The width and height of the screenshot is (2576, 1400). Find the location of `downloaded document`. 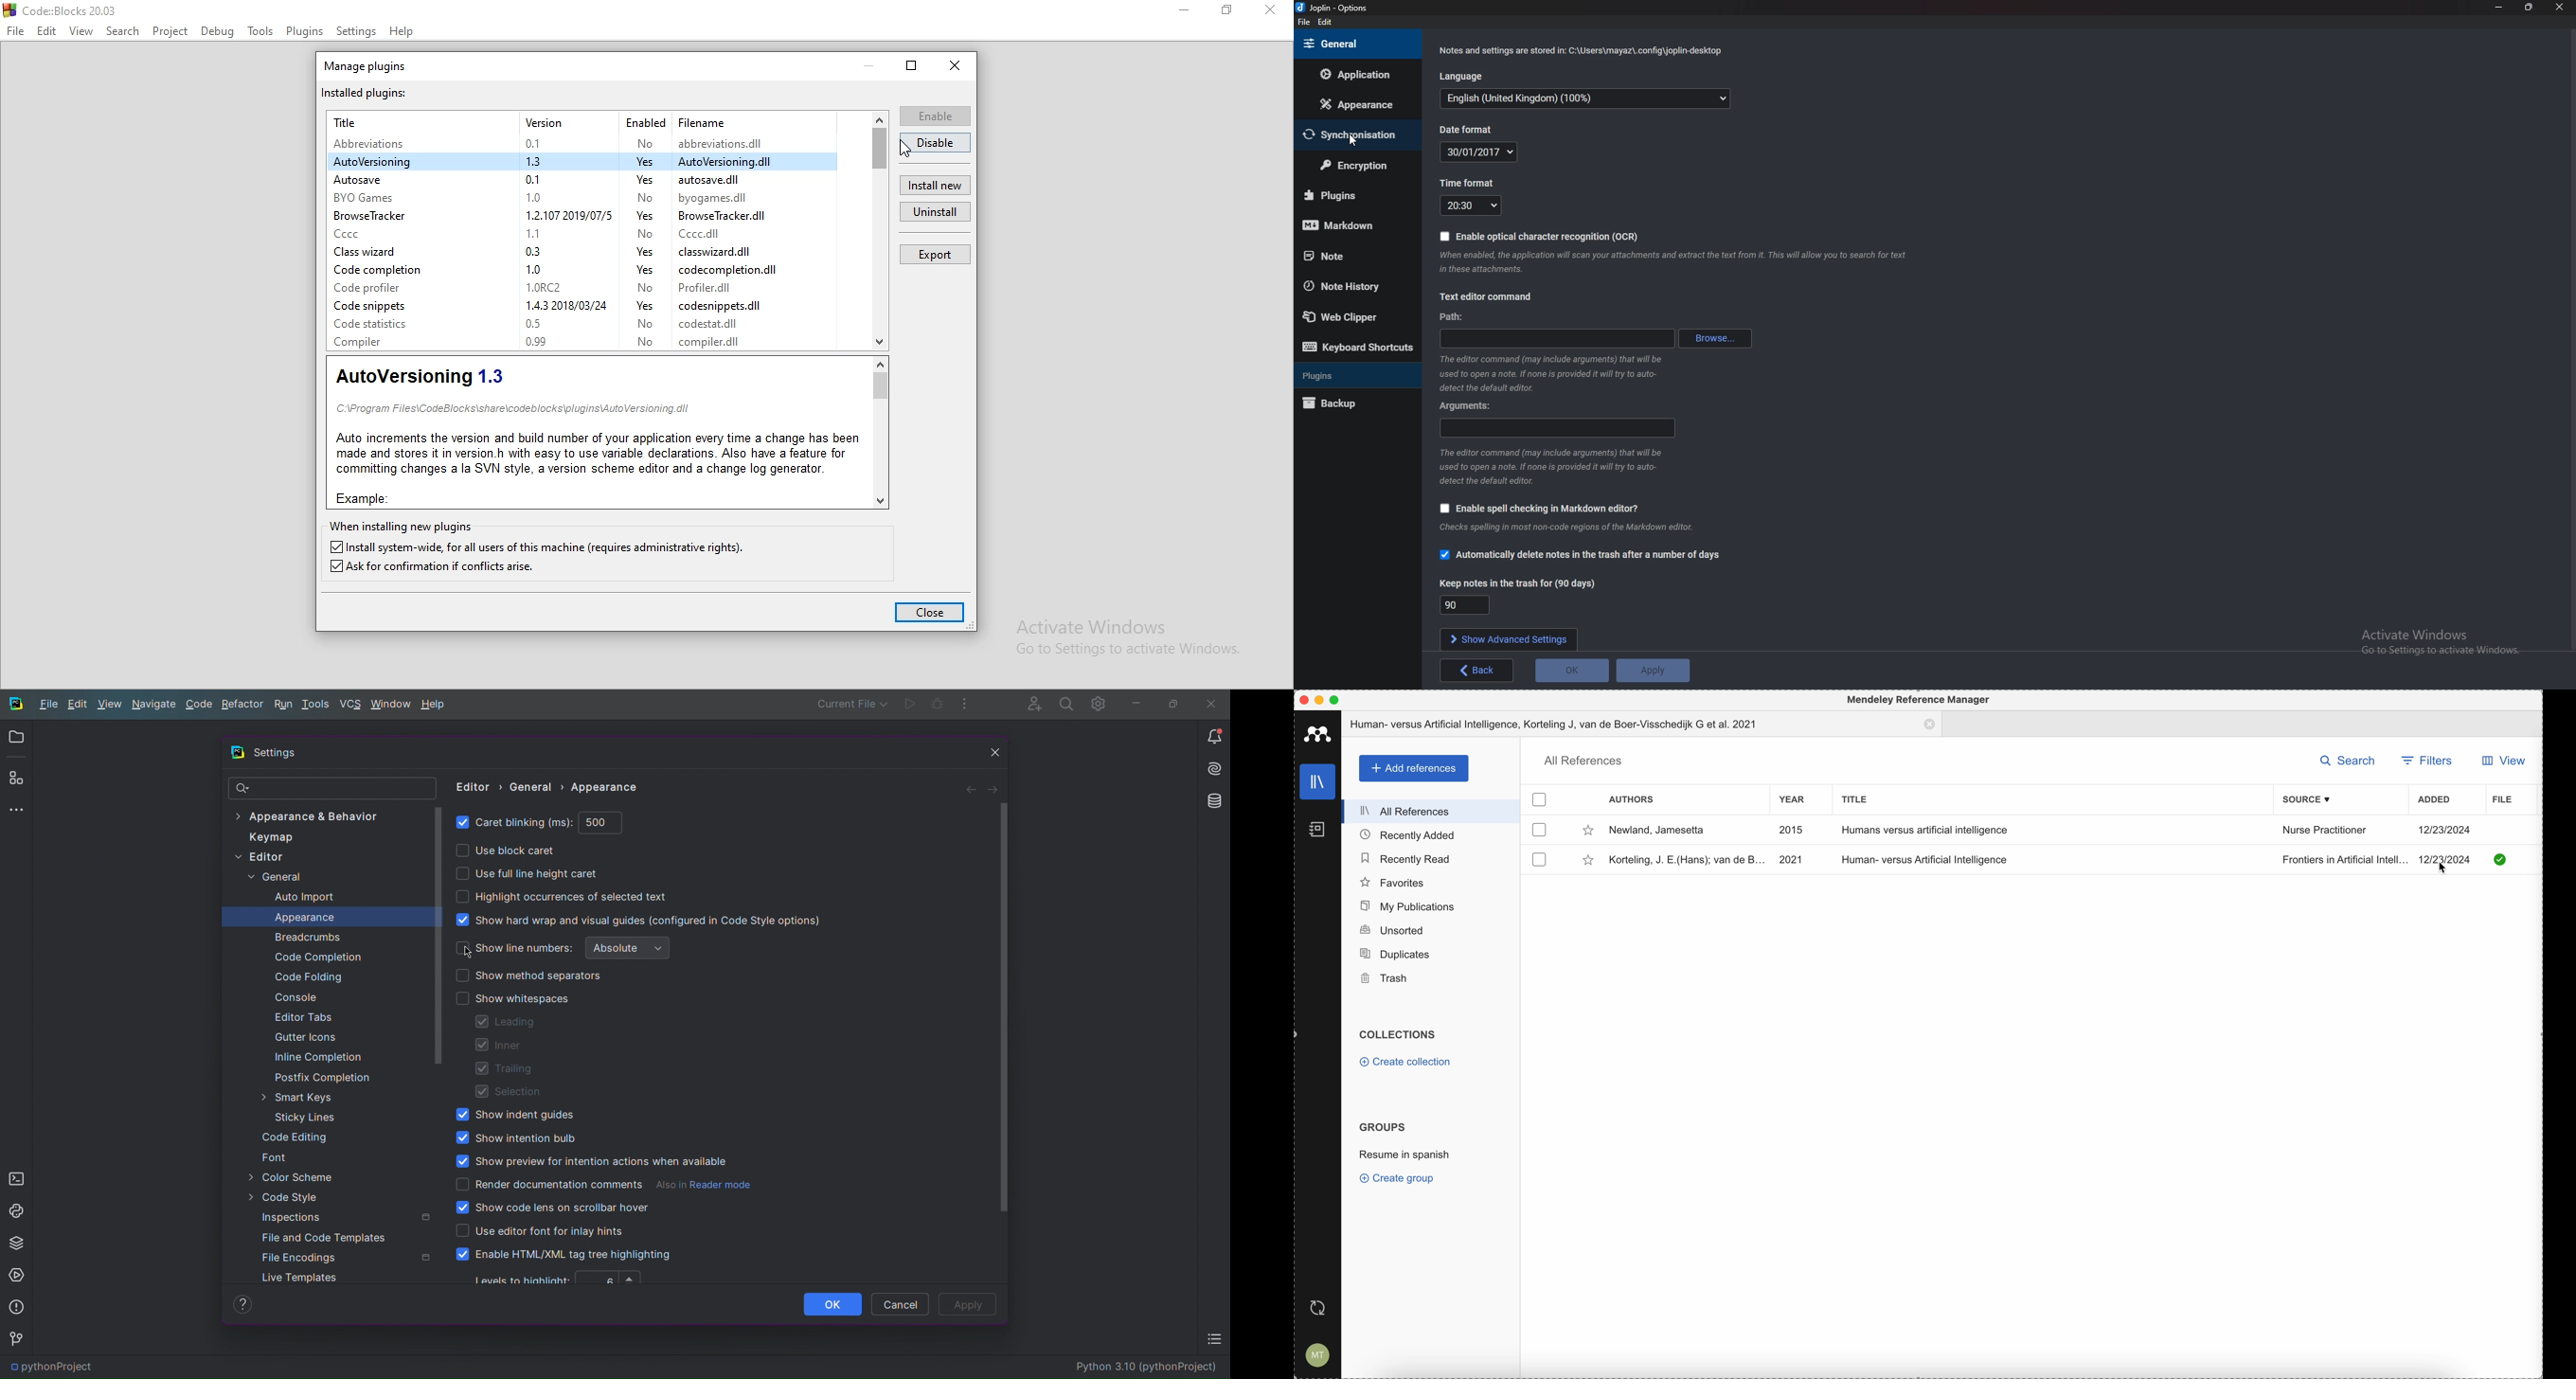

downloaded document is located at coordinates (2499, 861).